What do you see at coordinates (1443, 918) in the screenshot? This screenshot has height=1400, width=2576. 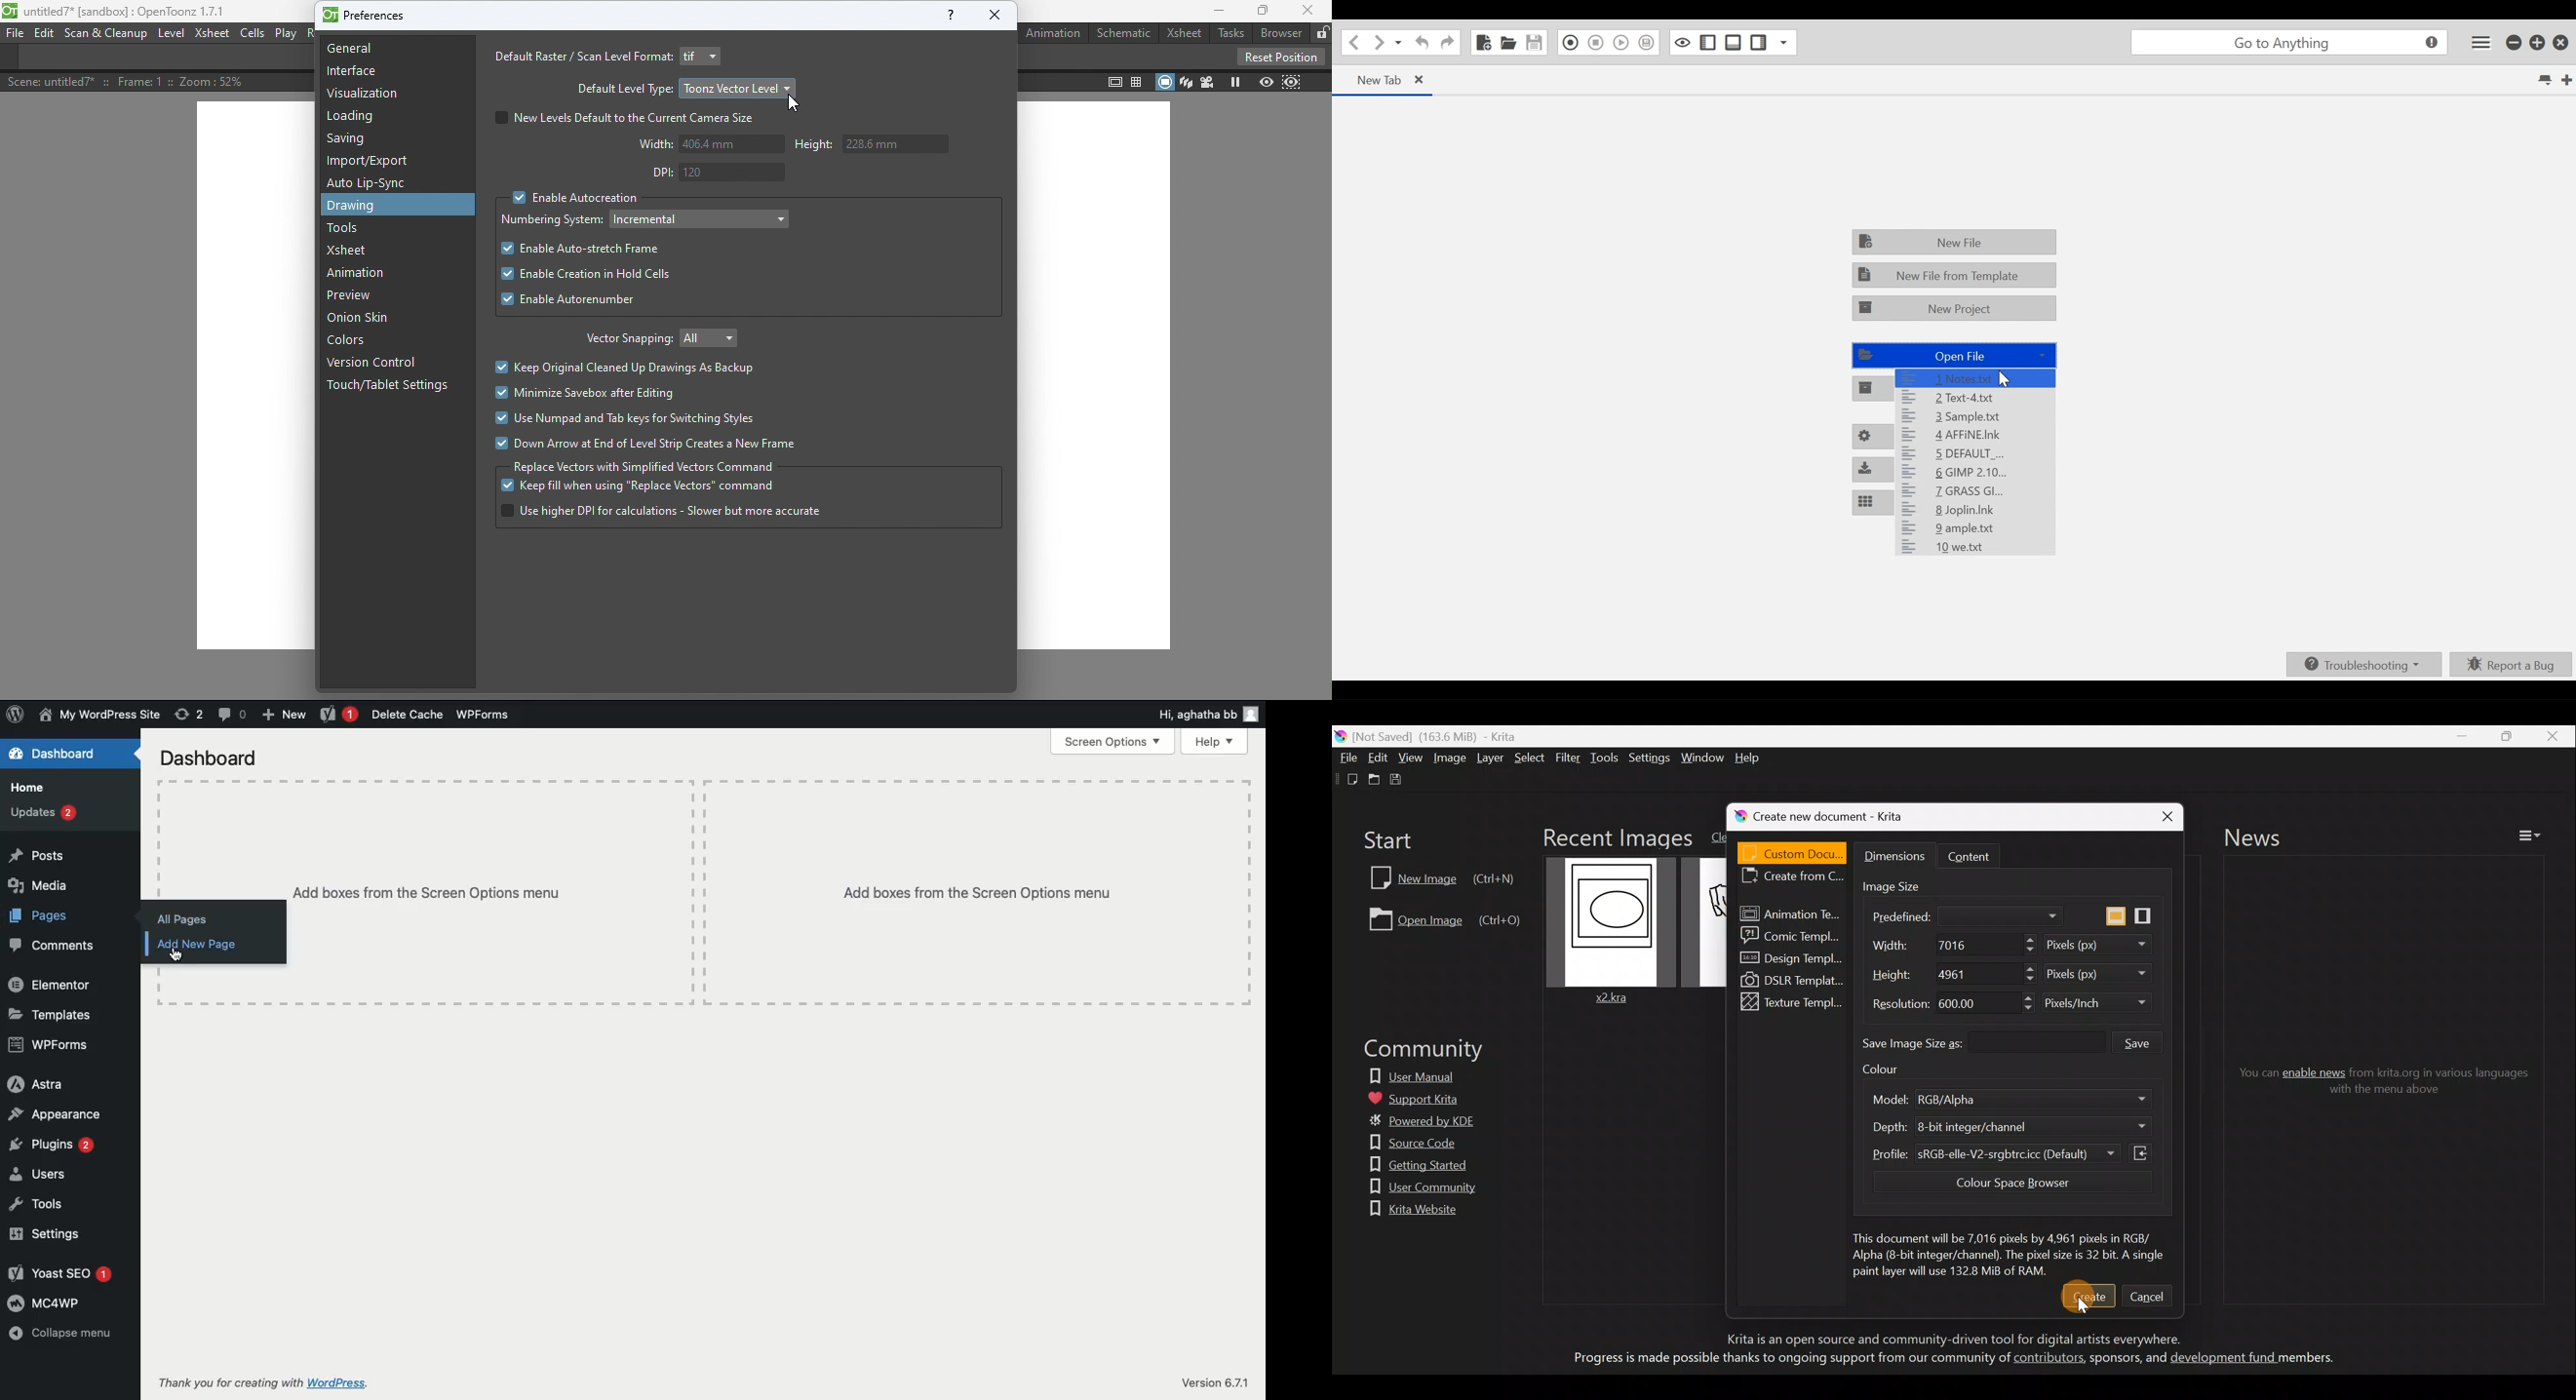 I see `Open image (Ctrl+O)` at bounding box center [1443, 918].